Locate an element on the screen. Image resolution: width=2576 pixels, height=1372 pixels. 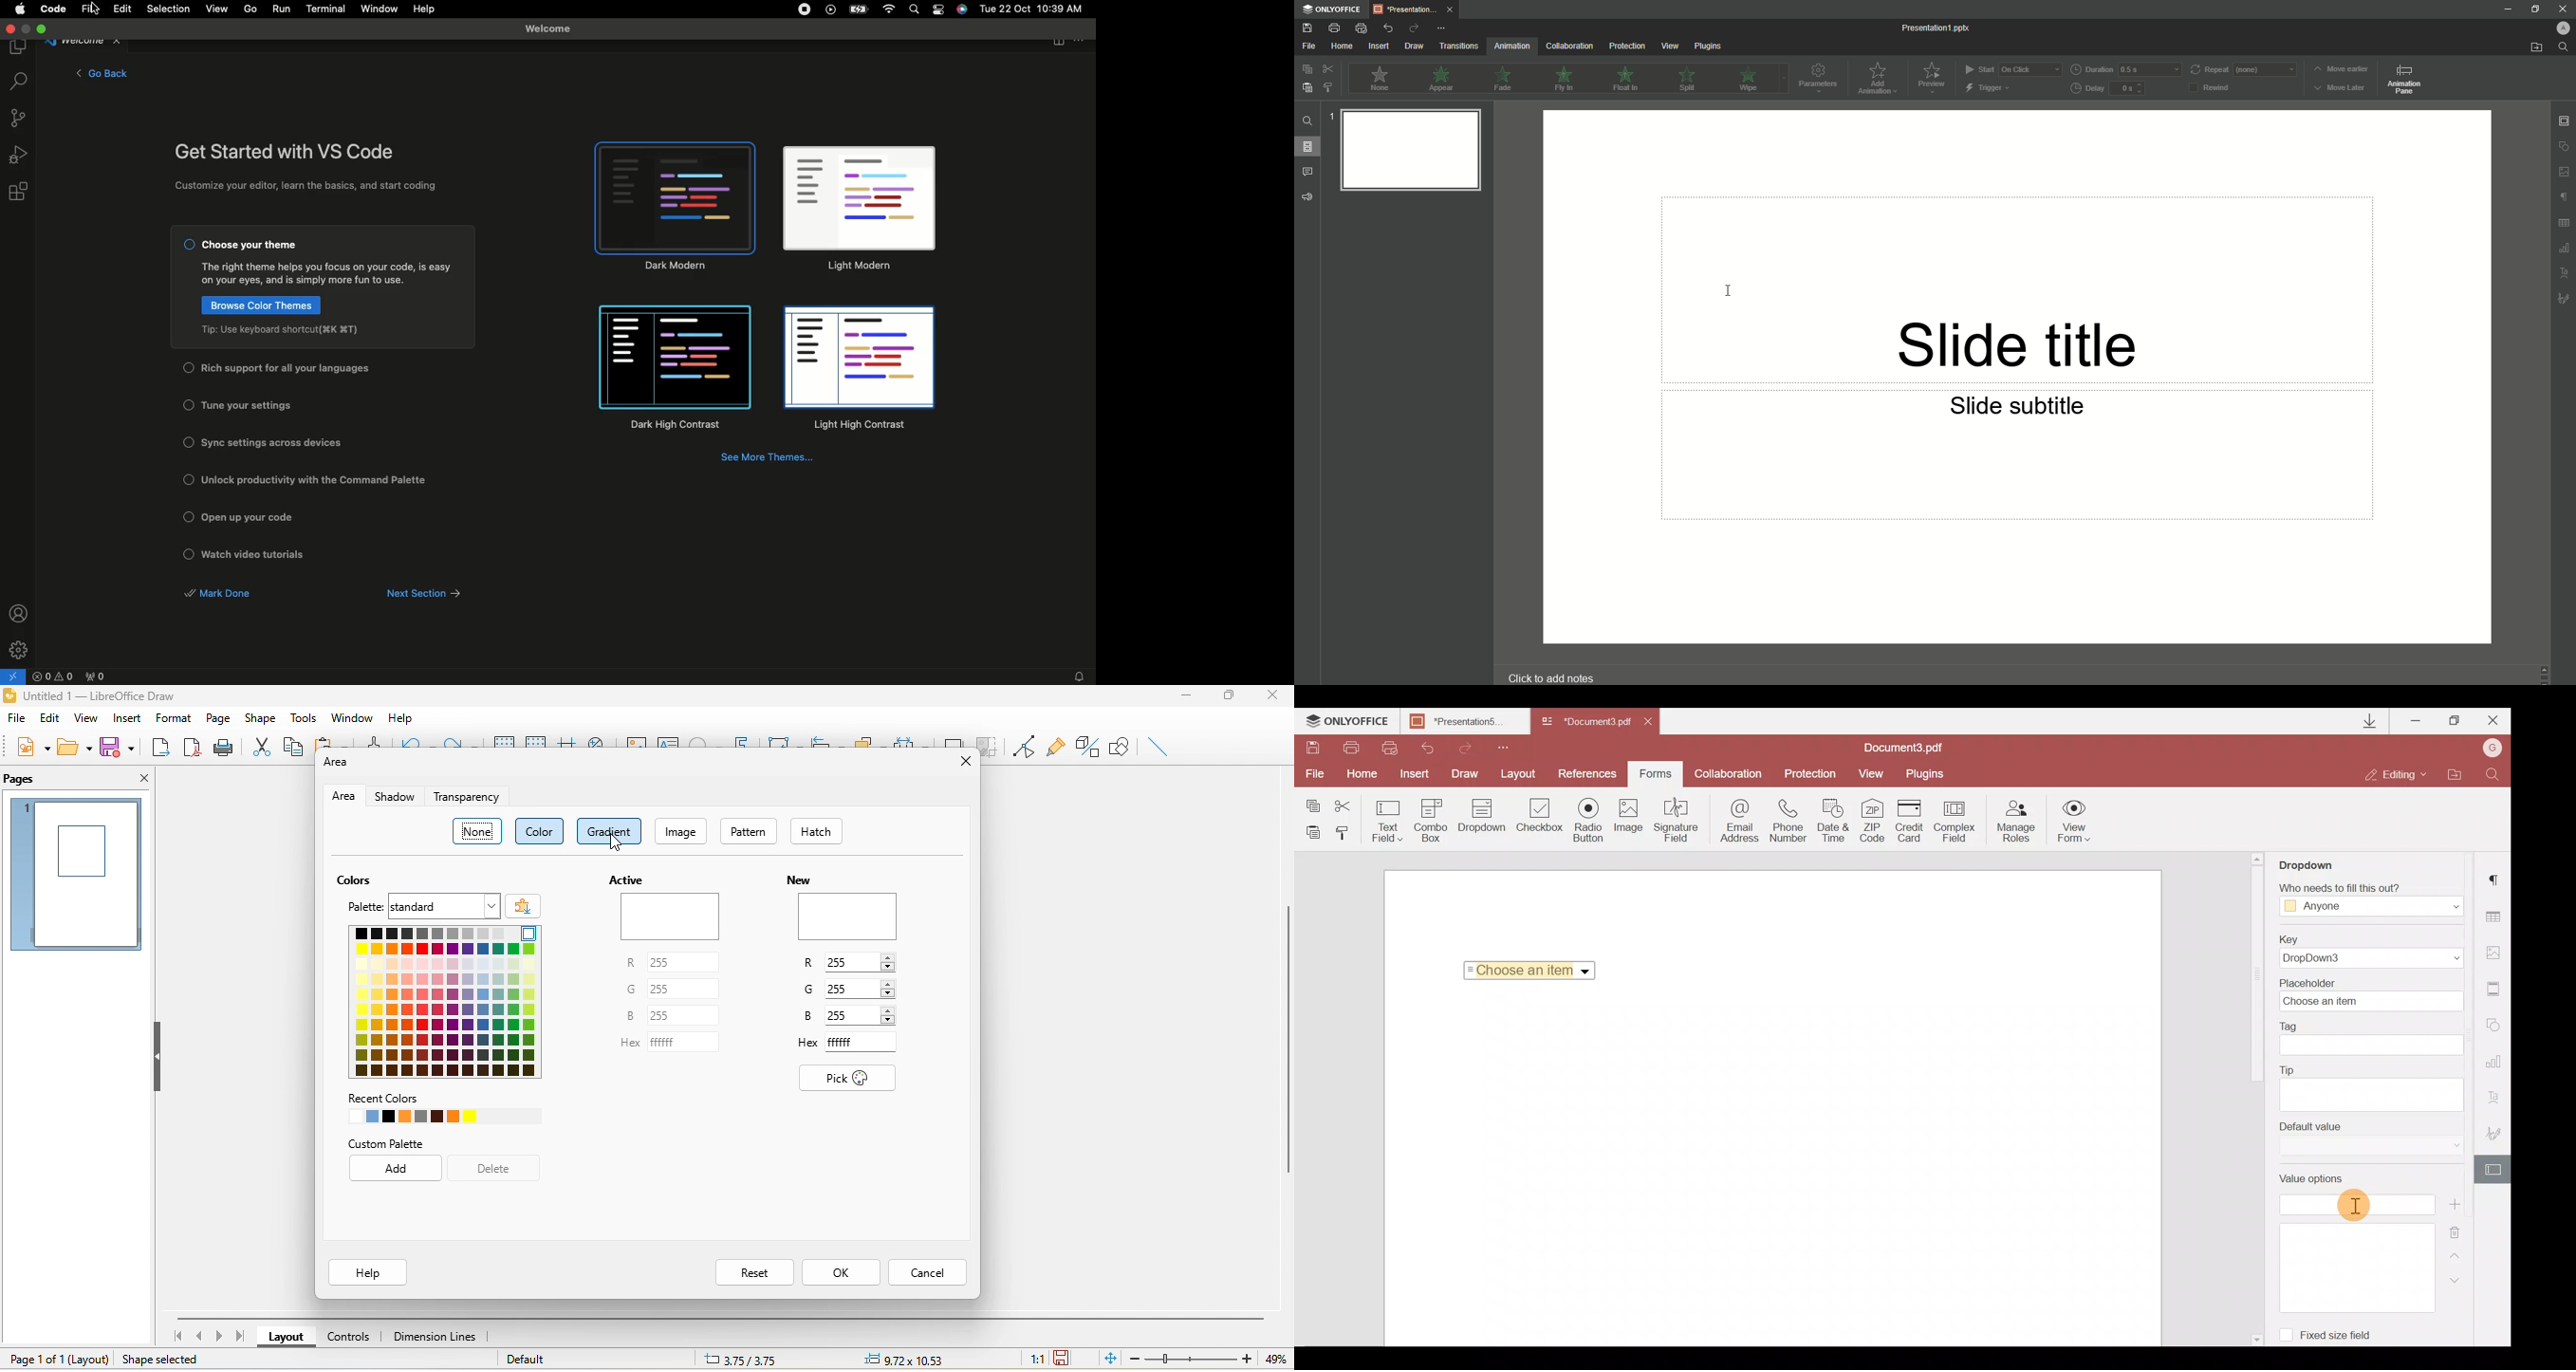
zoom is located at coordinates (1213, 1359).